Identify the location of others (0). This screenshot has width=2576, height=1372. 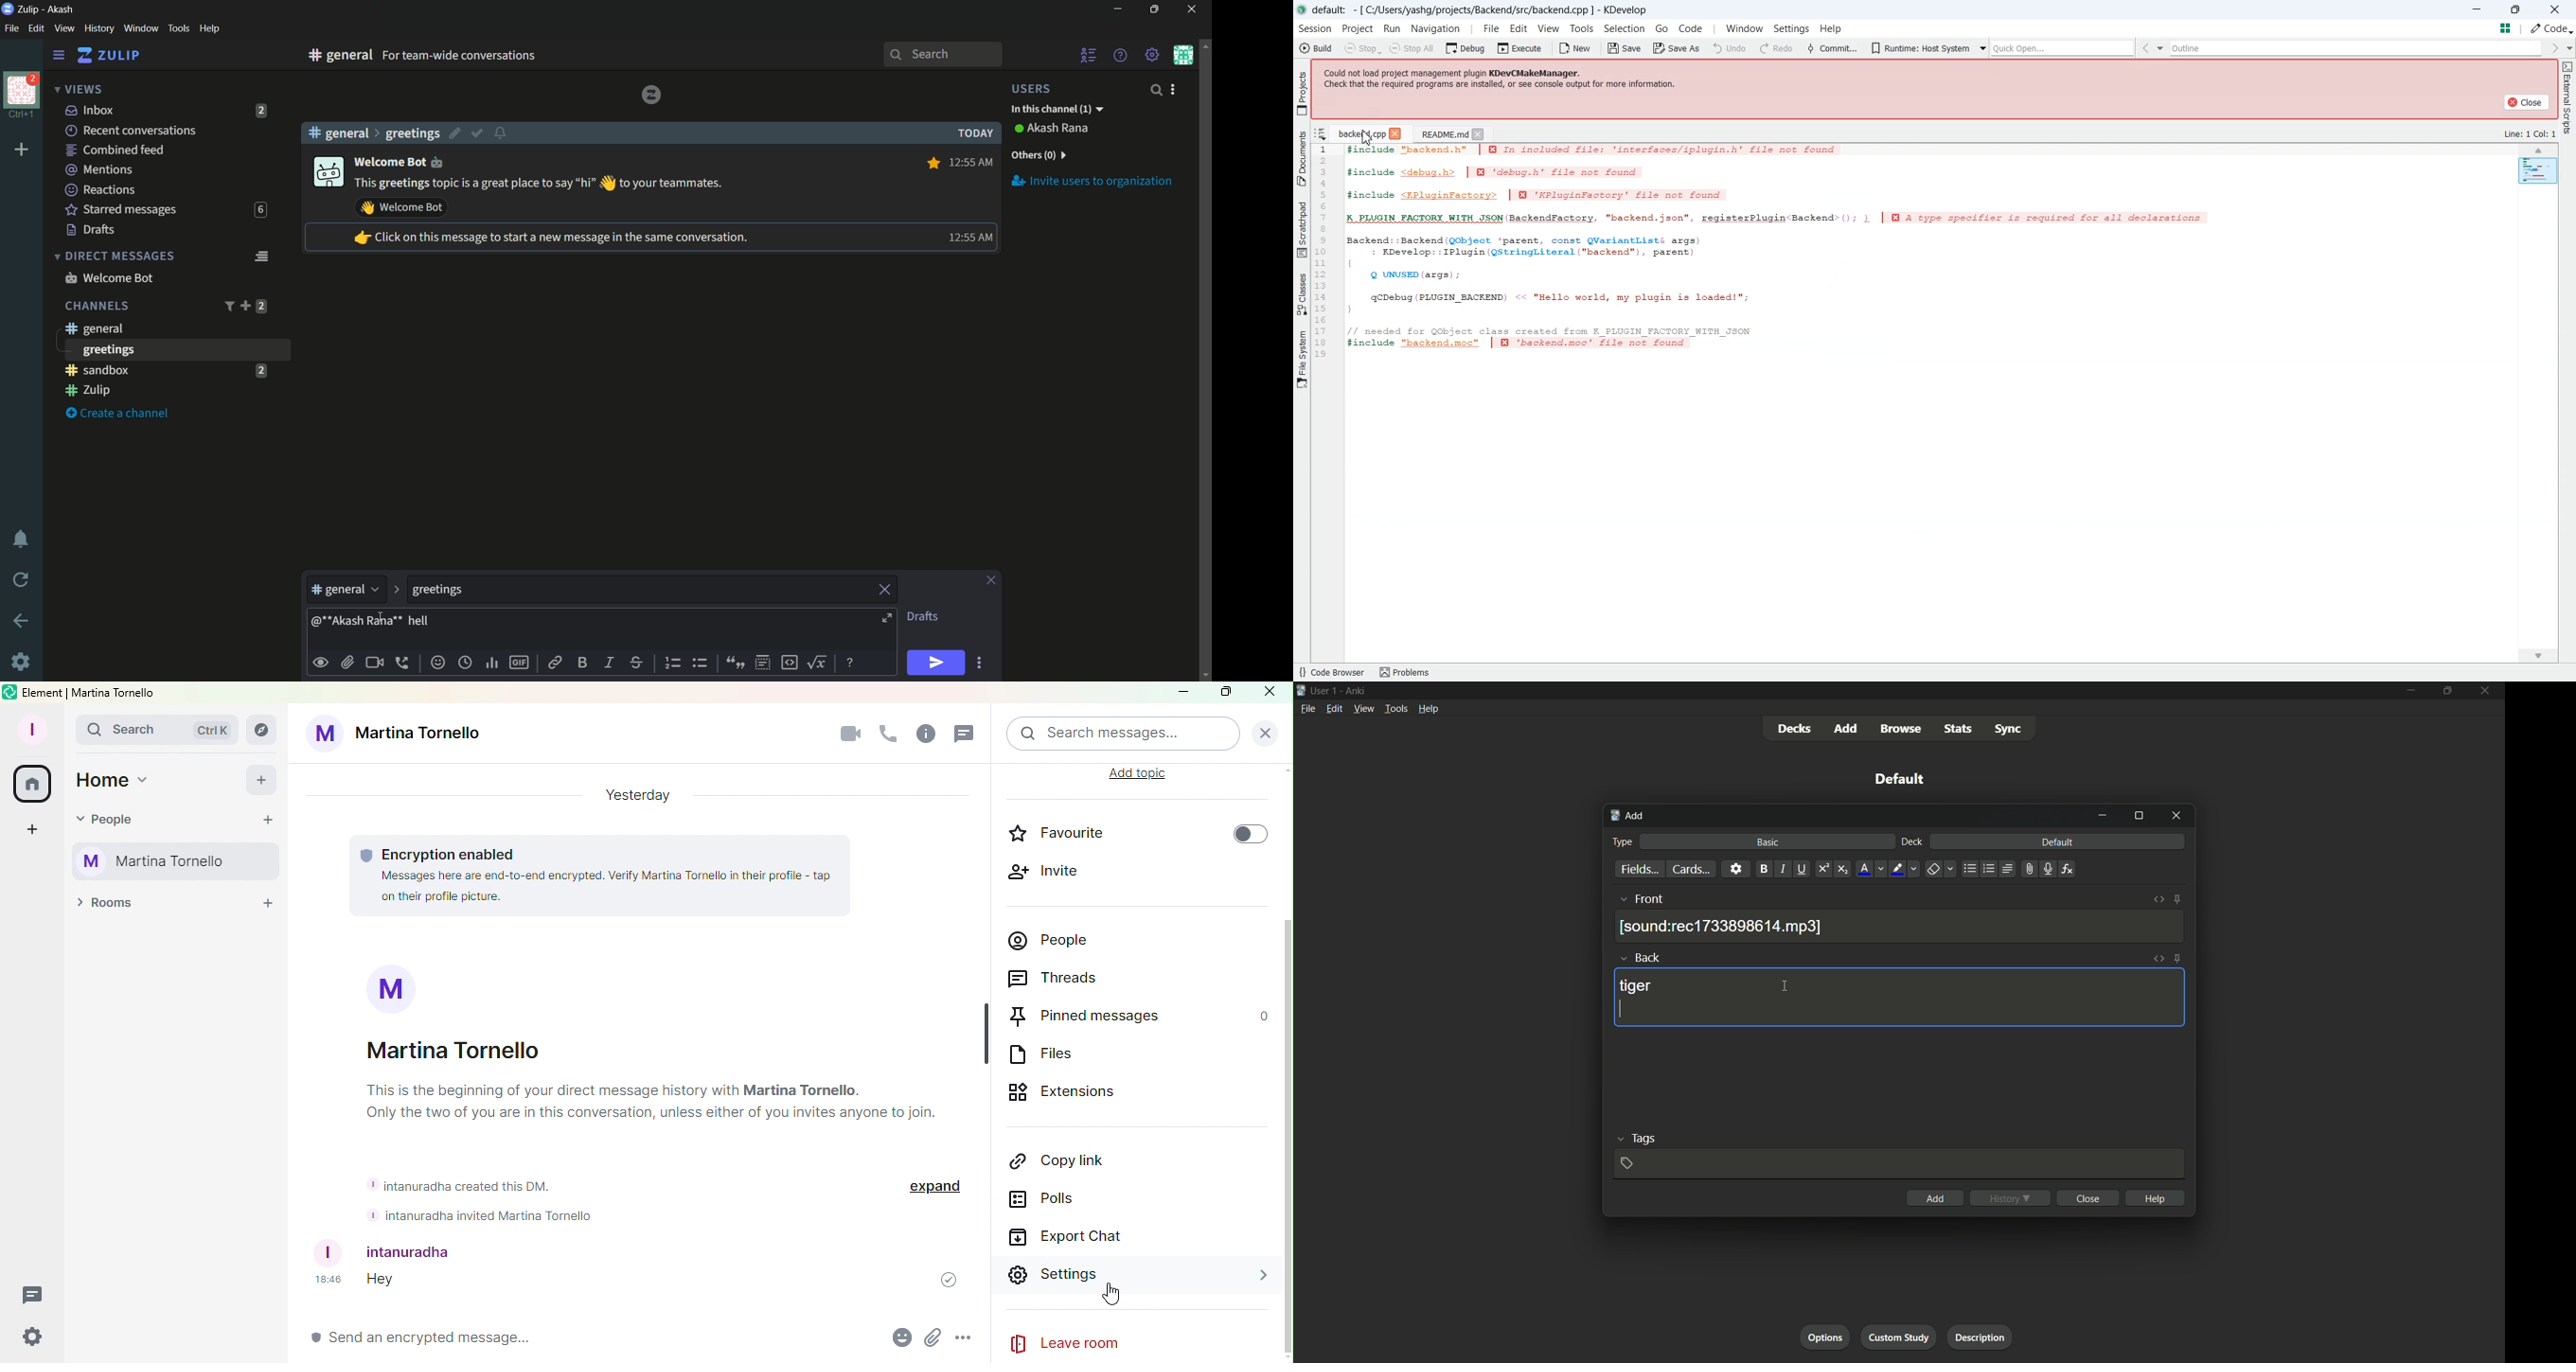
(1038, 155).